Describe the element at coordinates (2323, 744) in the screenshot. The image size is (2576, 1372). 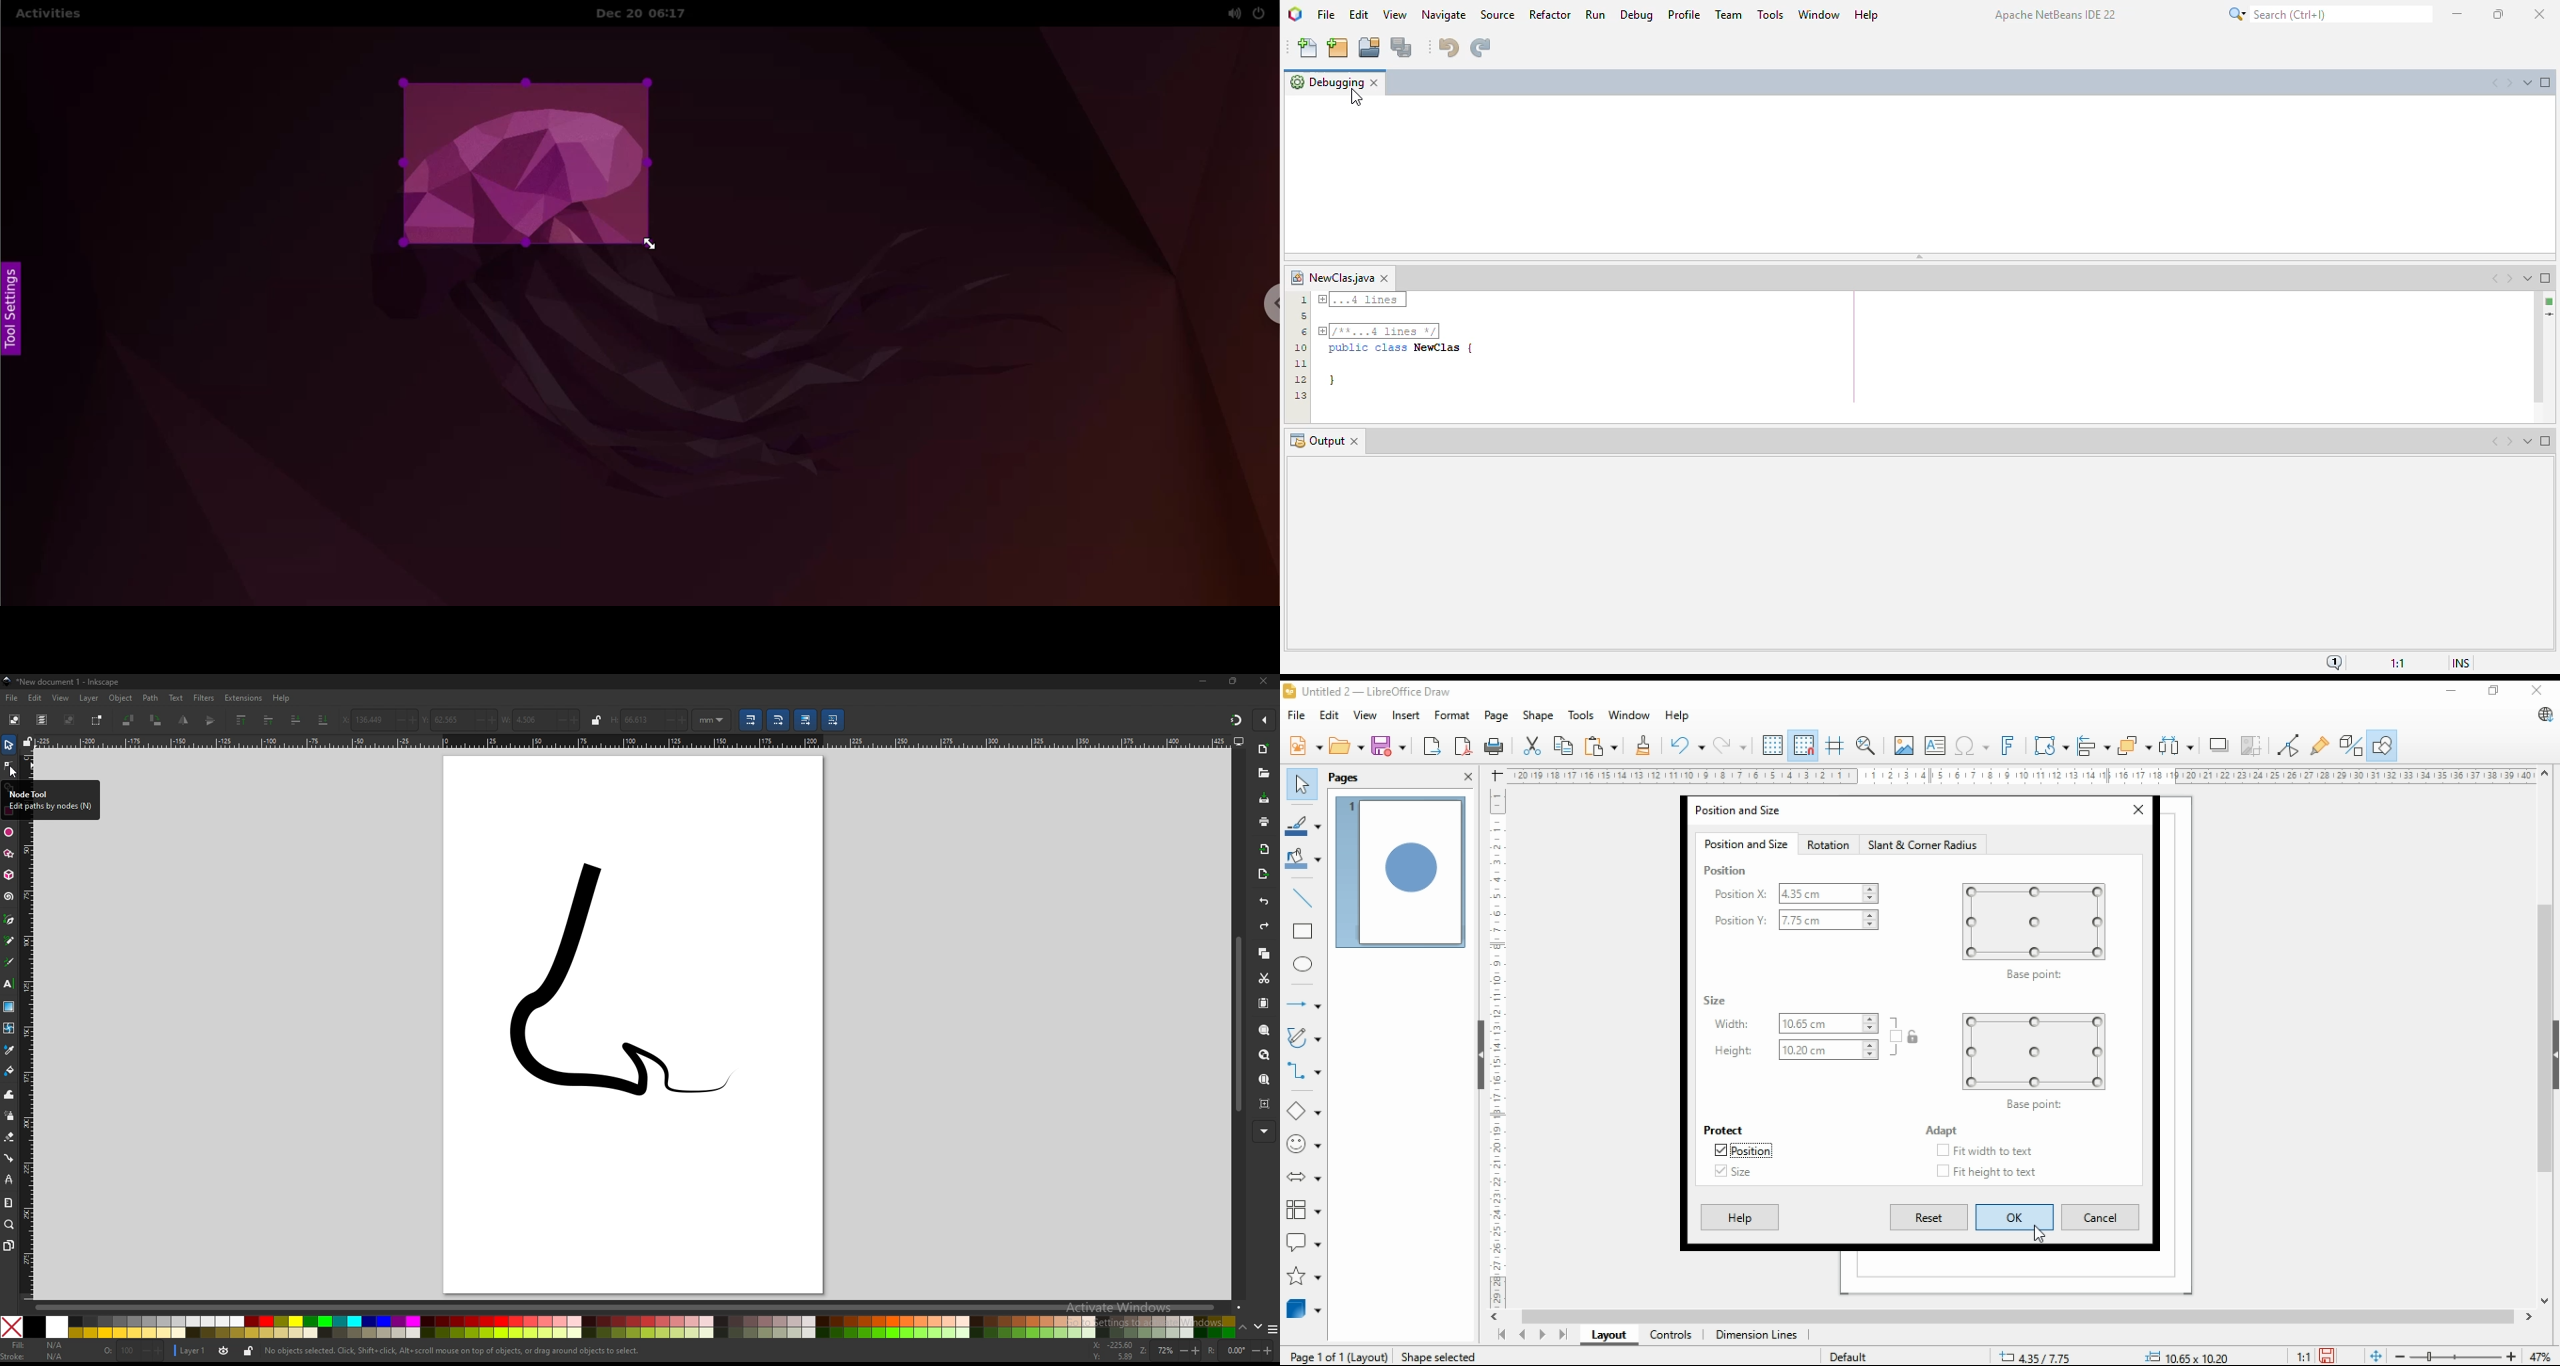
I see `show gluepoint functions` at that location.